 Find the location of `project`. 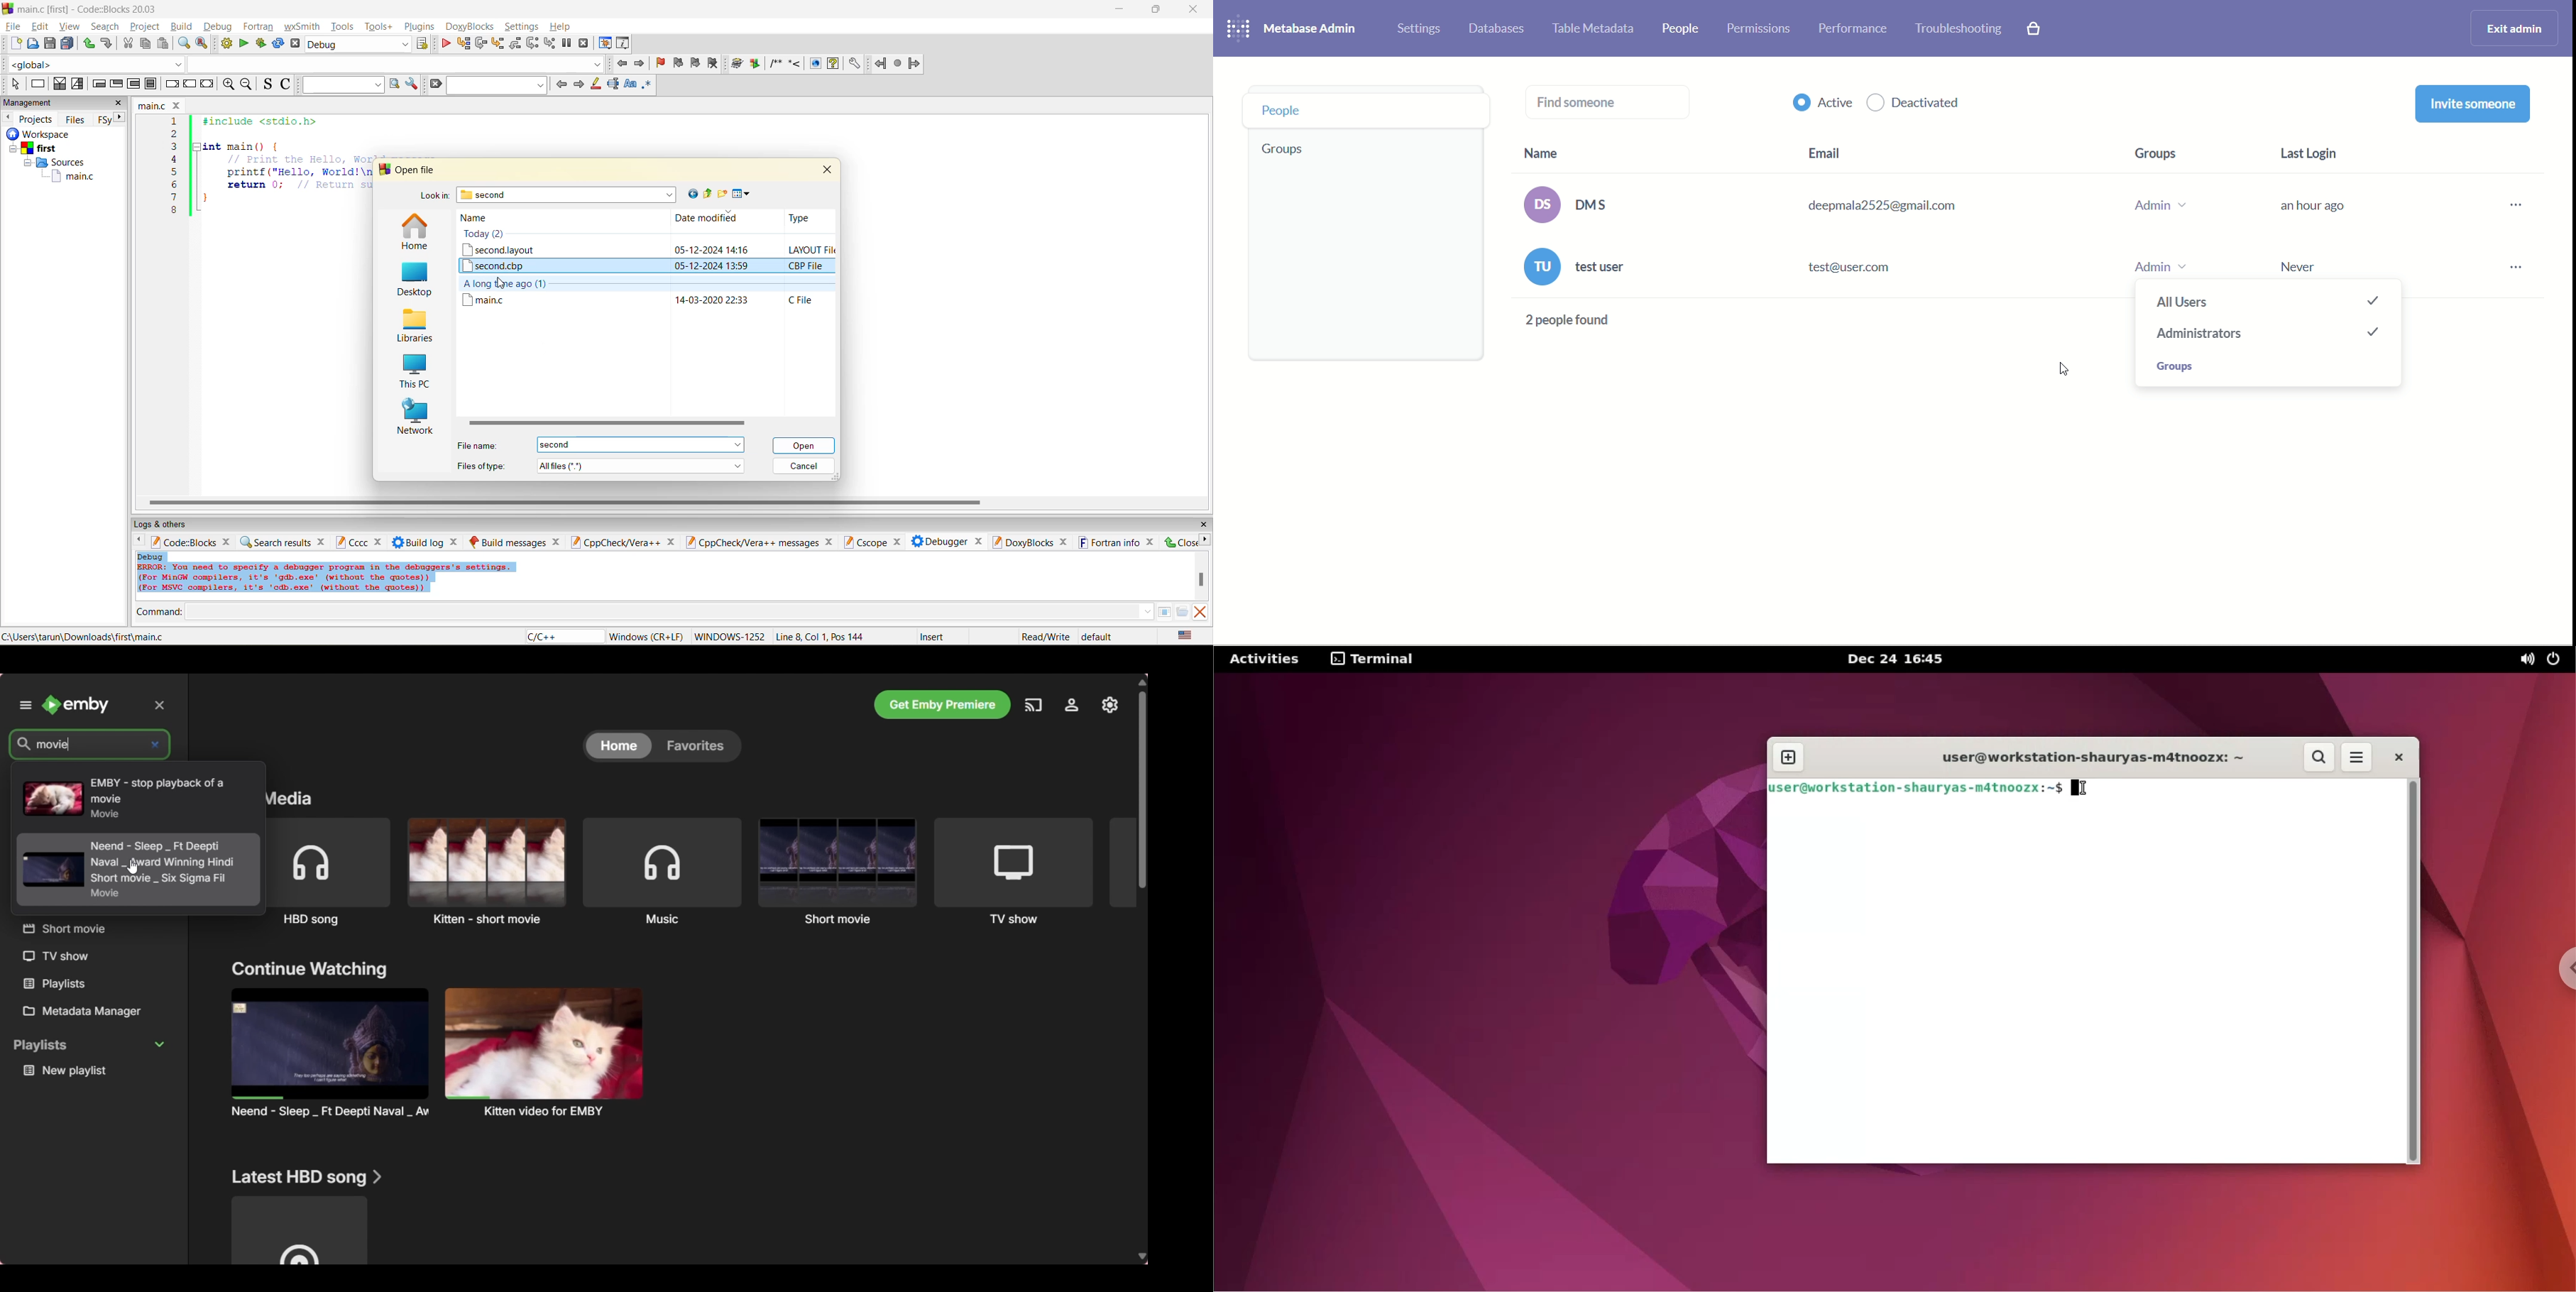

project is located at coordinates (145, 26).